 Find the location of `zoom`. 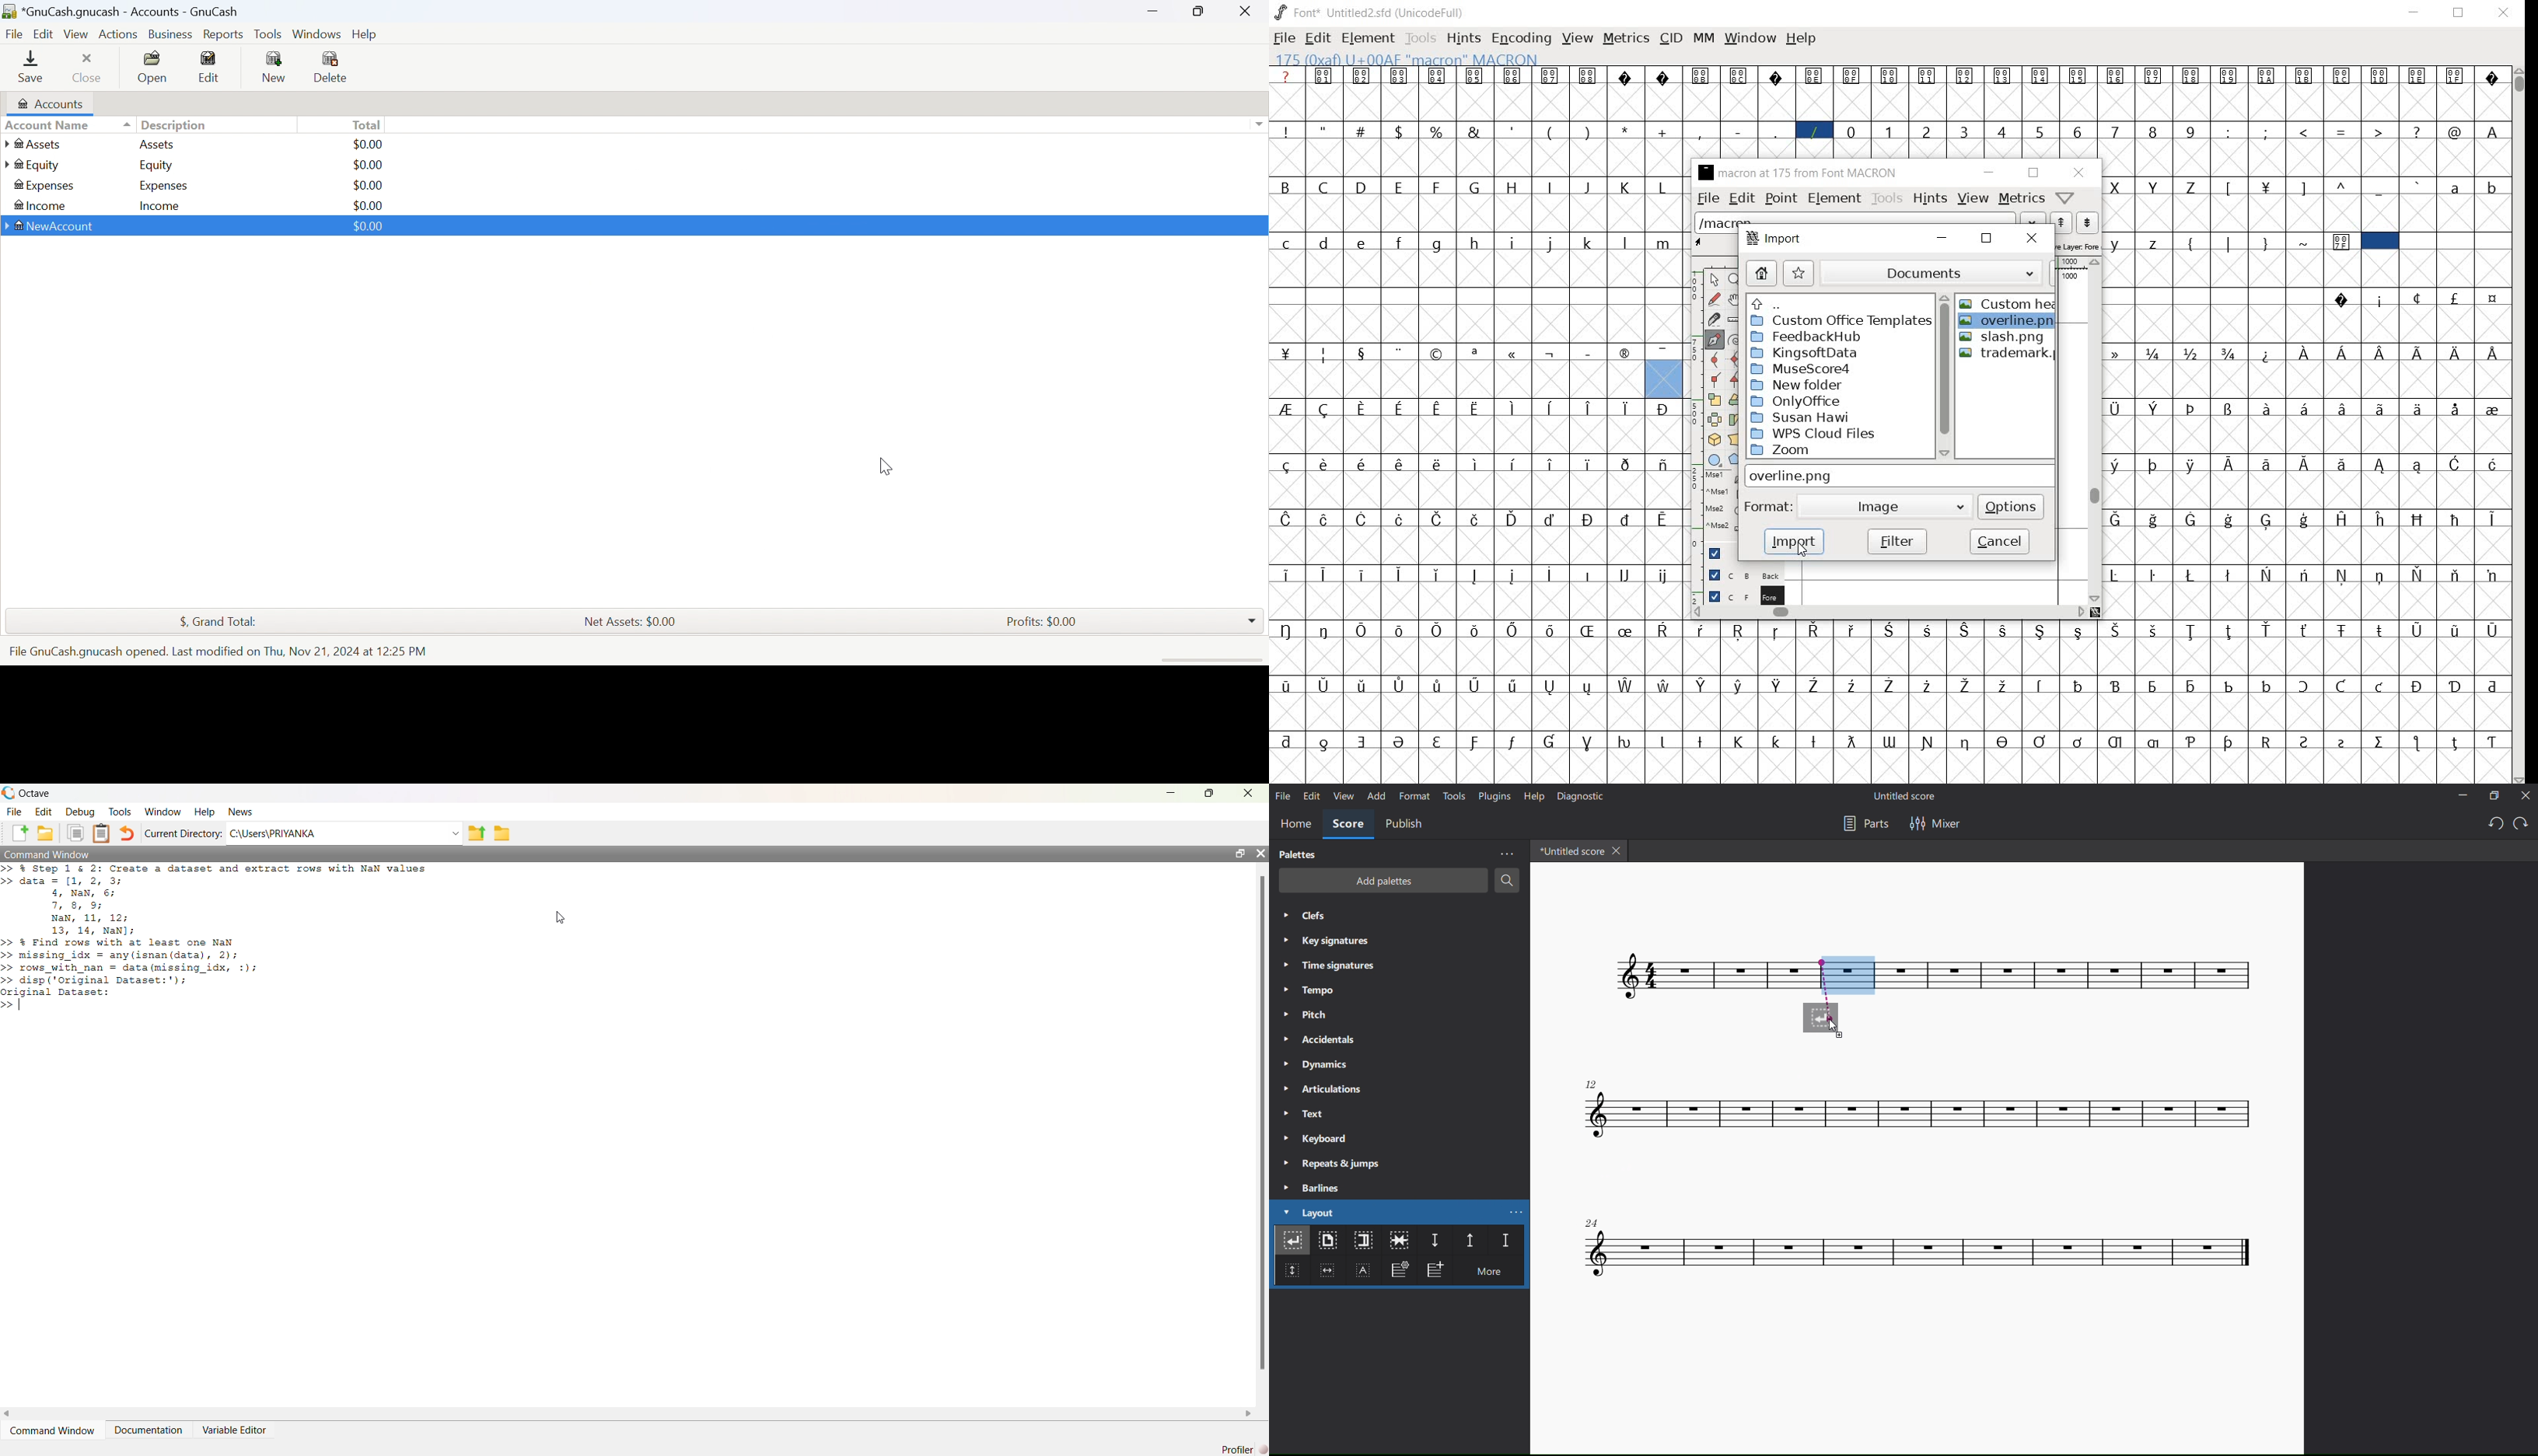

zoom is located at coordinates (1838, 451).